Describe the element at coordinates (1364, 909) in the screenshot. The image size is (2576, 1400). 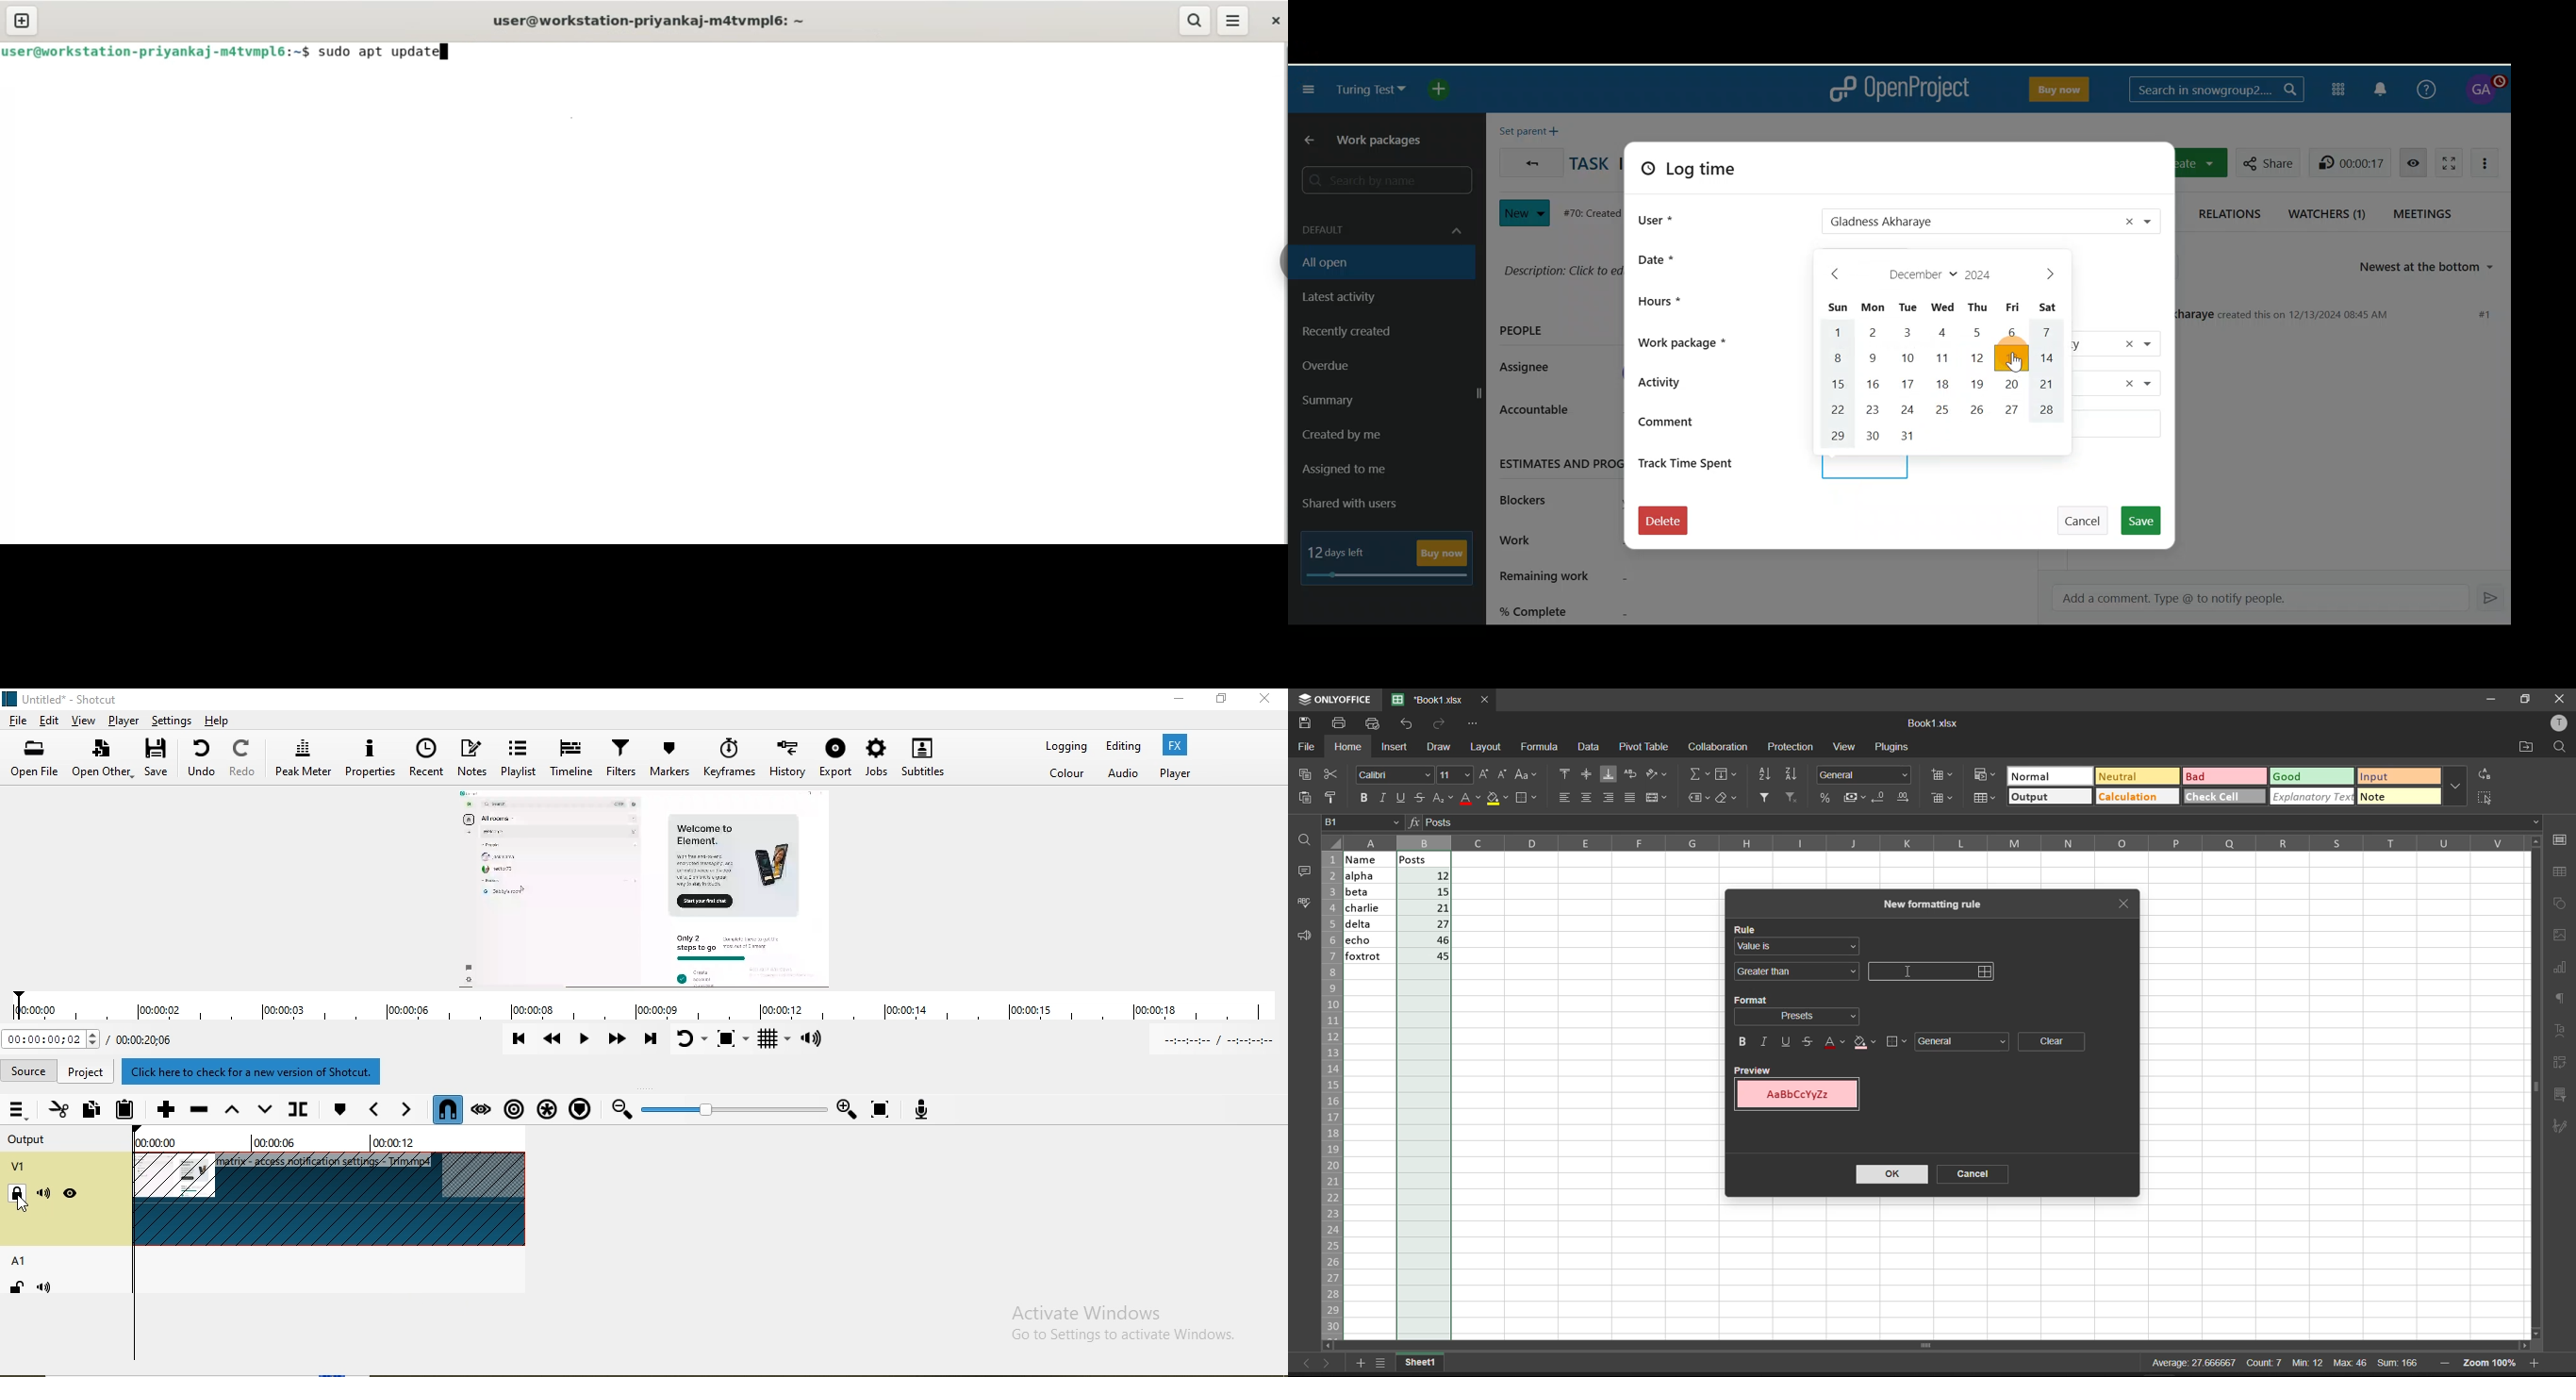
I see `name` at that location.